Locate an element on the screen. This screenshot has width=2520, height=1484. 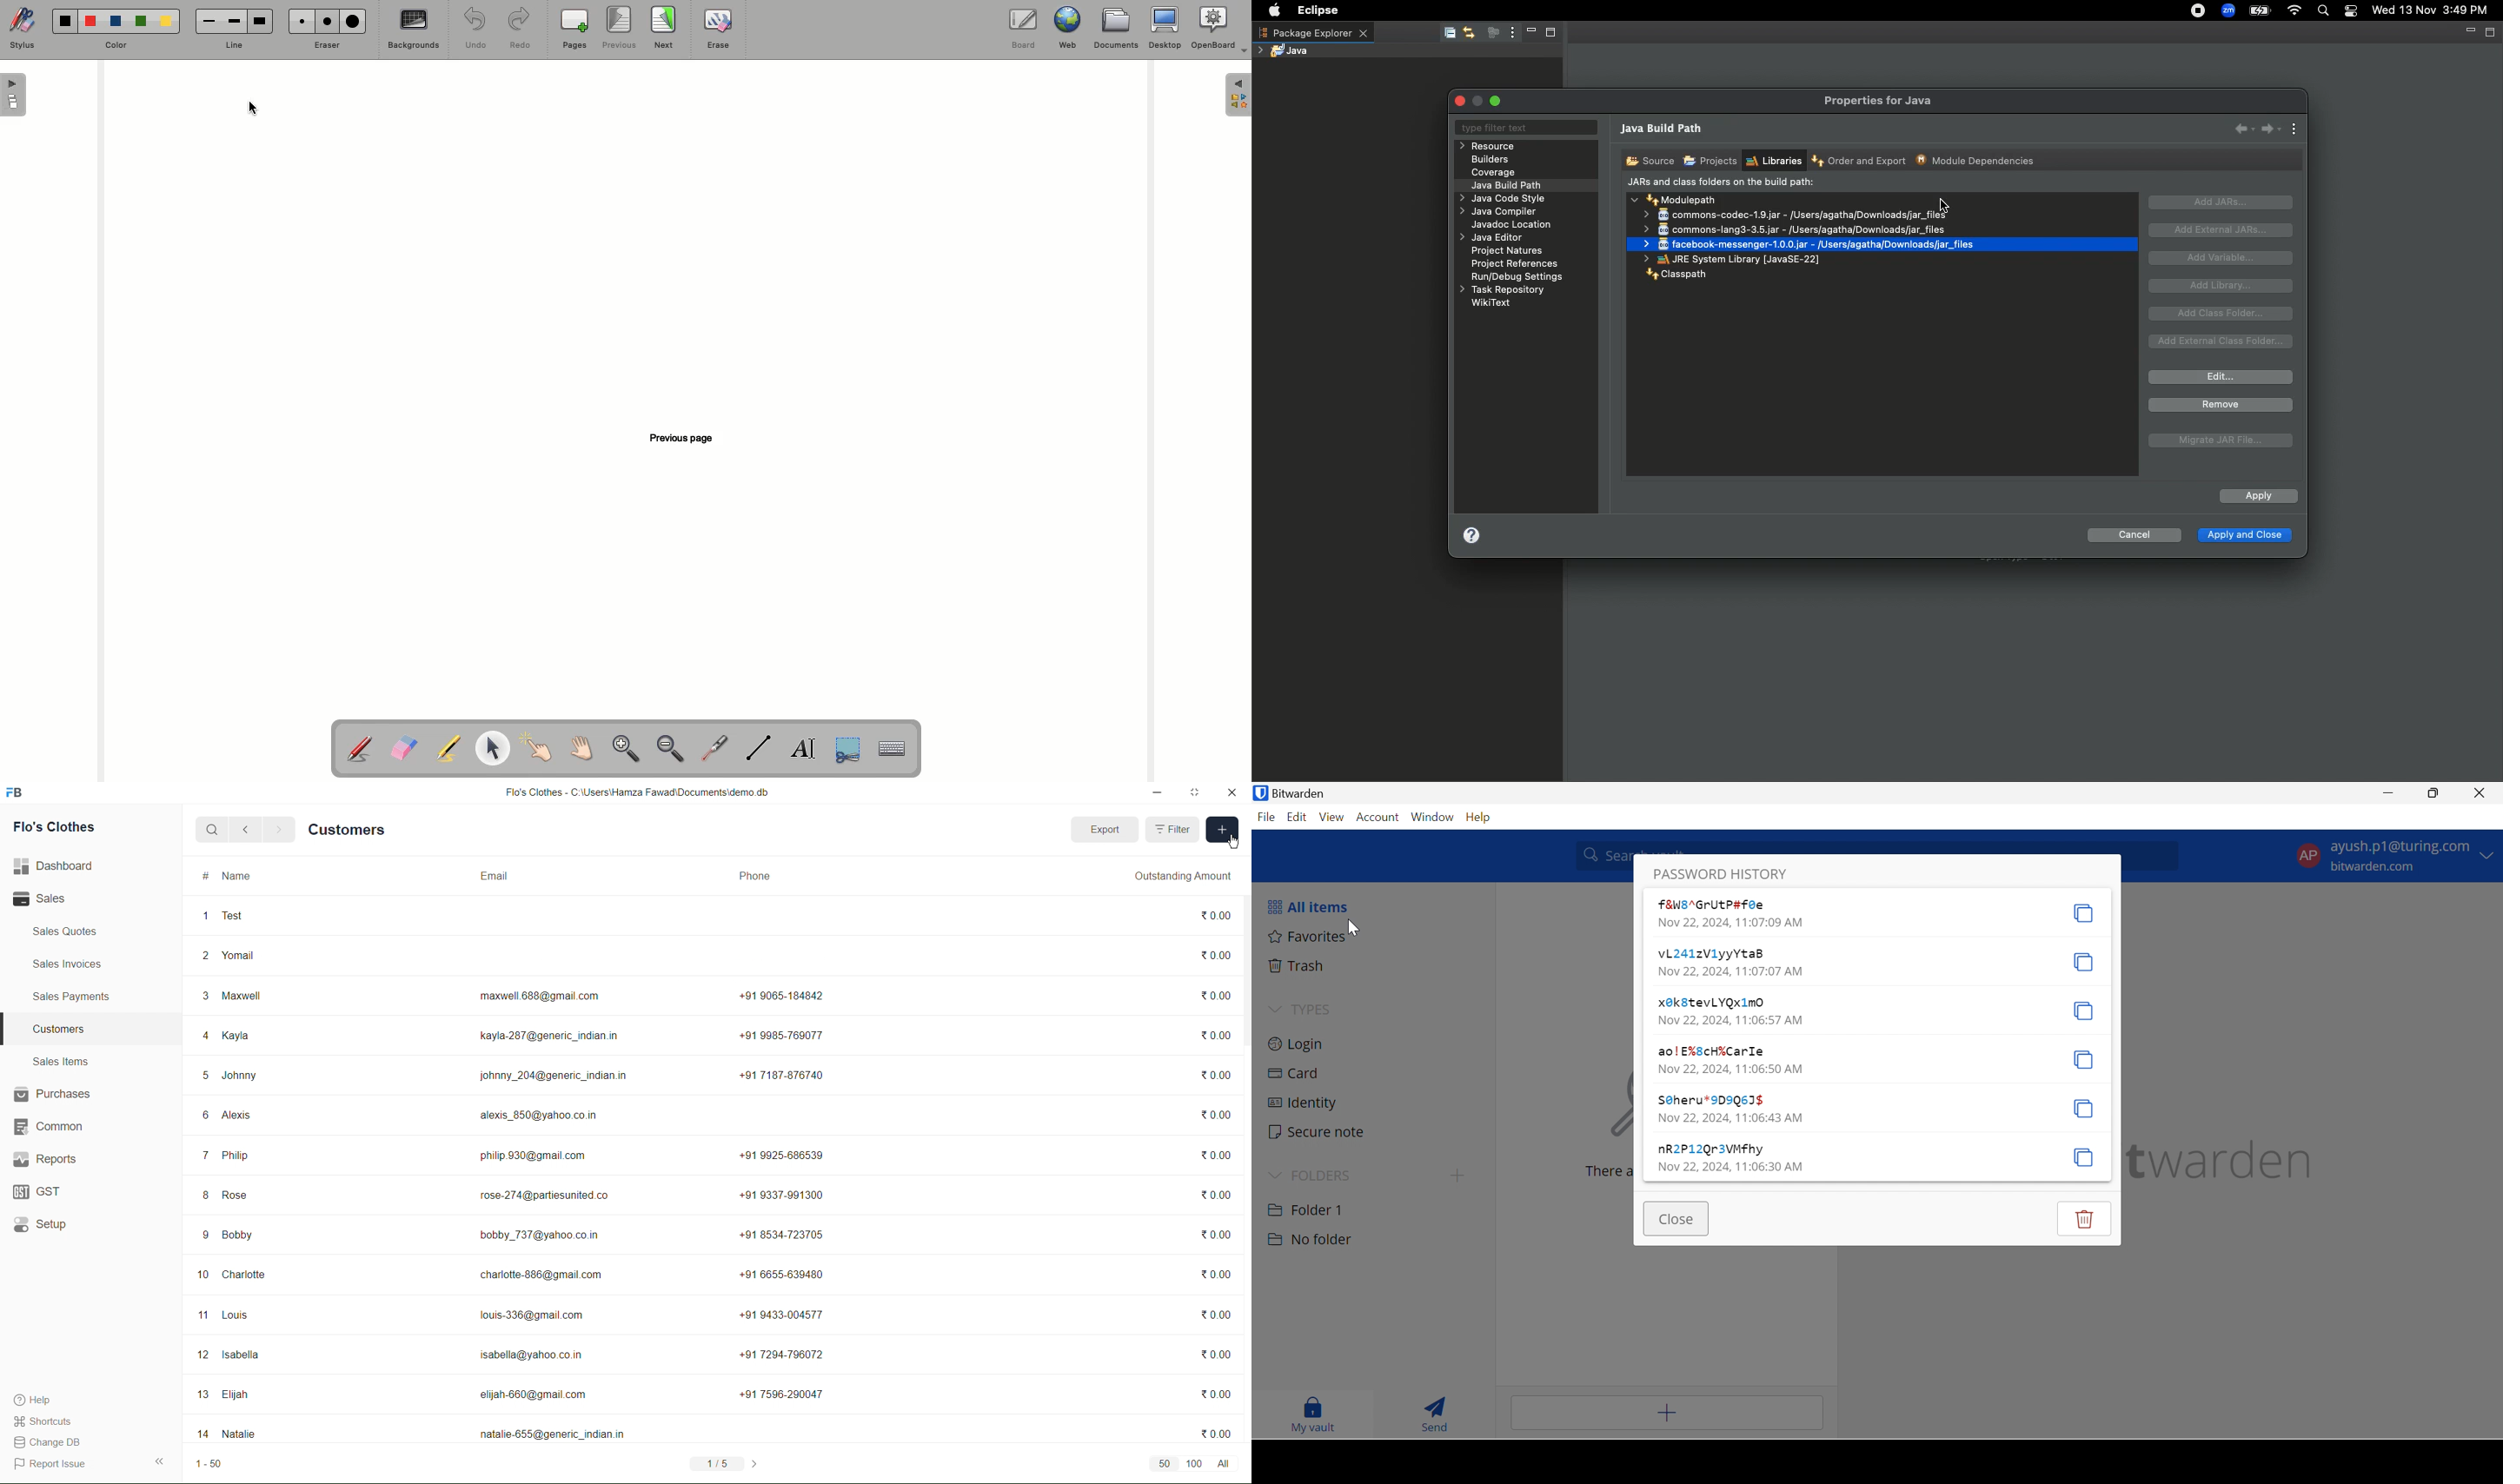
6 is located at coordinates (205, 1114).